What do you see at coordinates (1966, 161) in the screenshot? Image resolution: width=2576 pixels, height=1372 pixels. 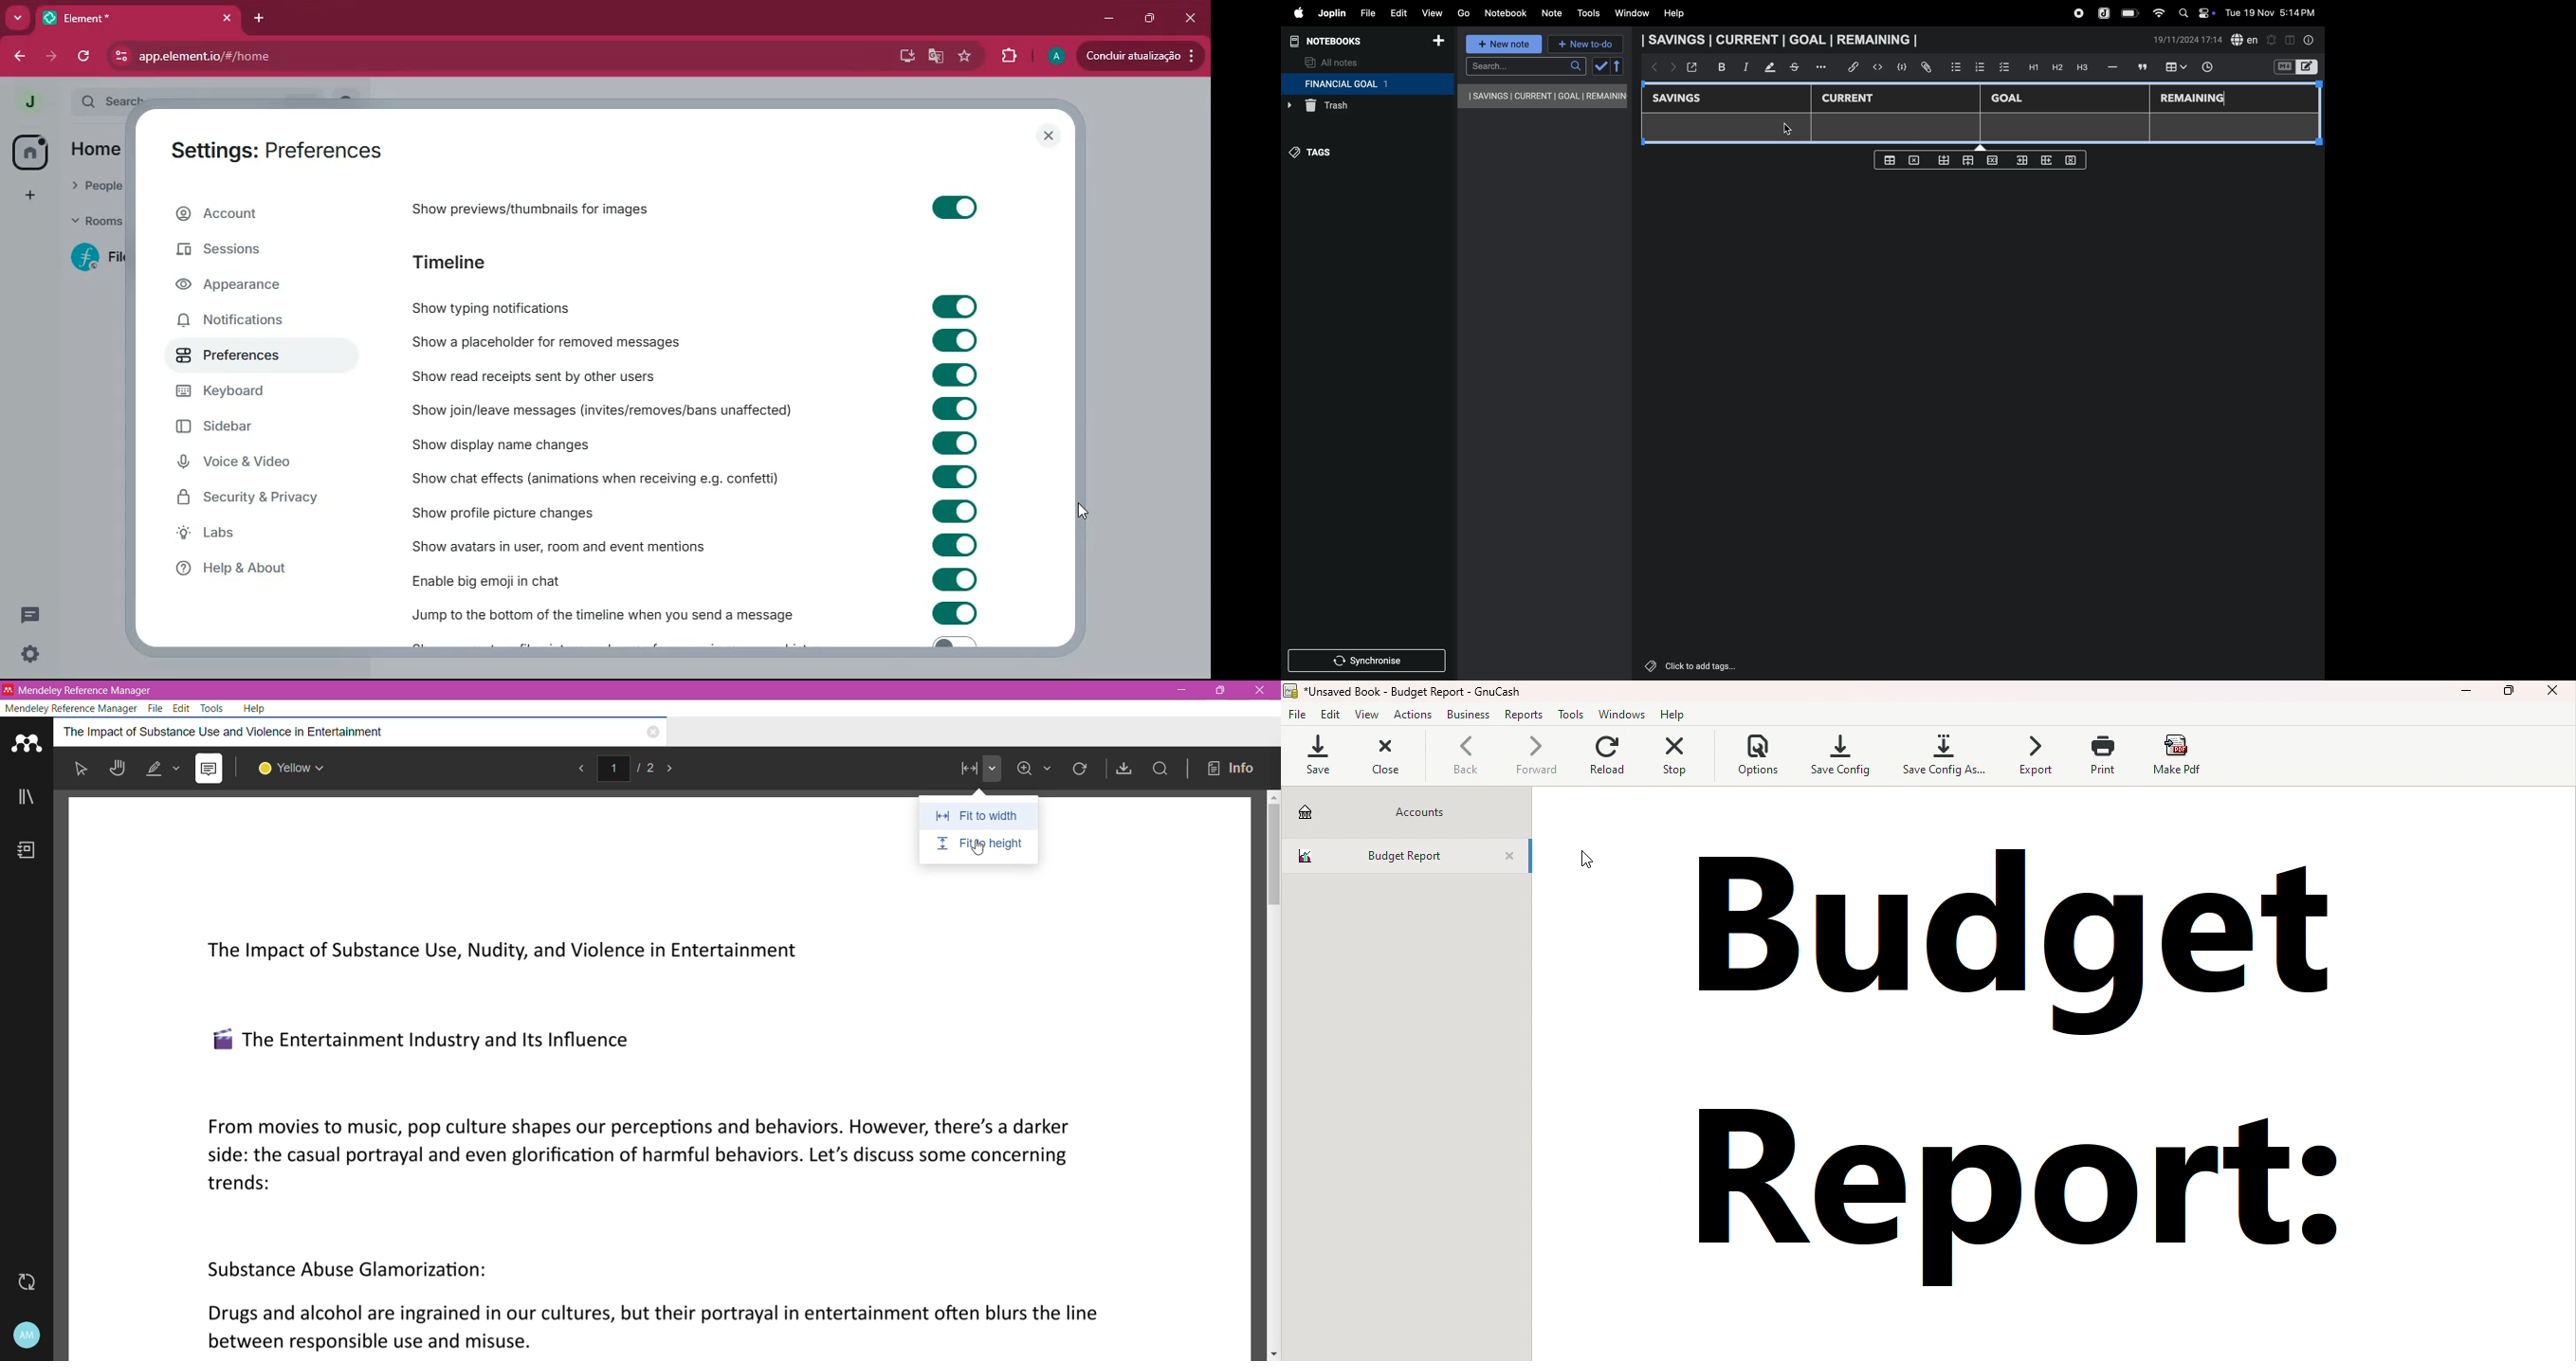 I see `from top` at bounding box center [1966, 161].